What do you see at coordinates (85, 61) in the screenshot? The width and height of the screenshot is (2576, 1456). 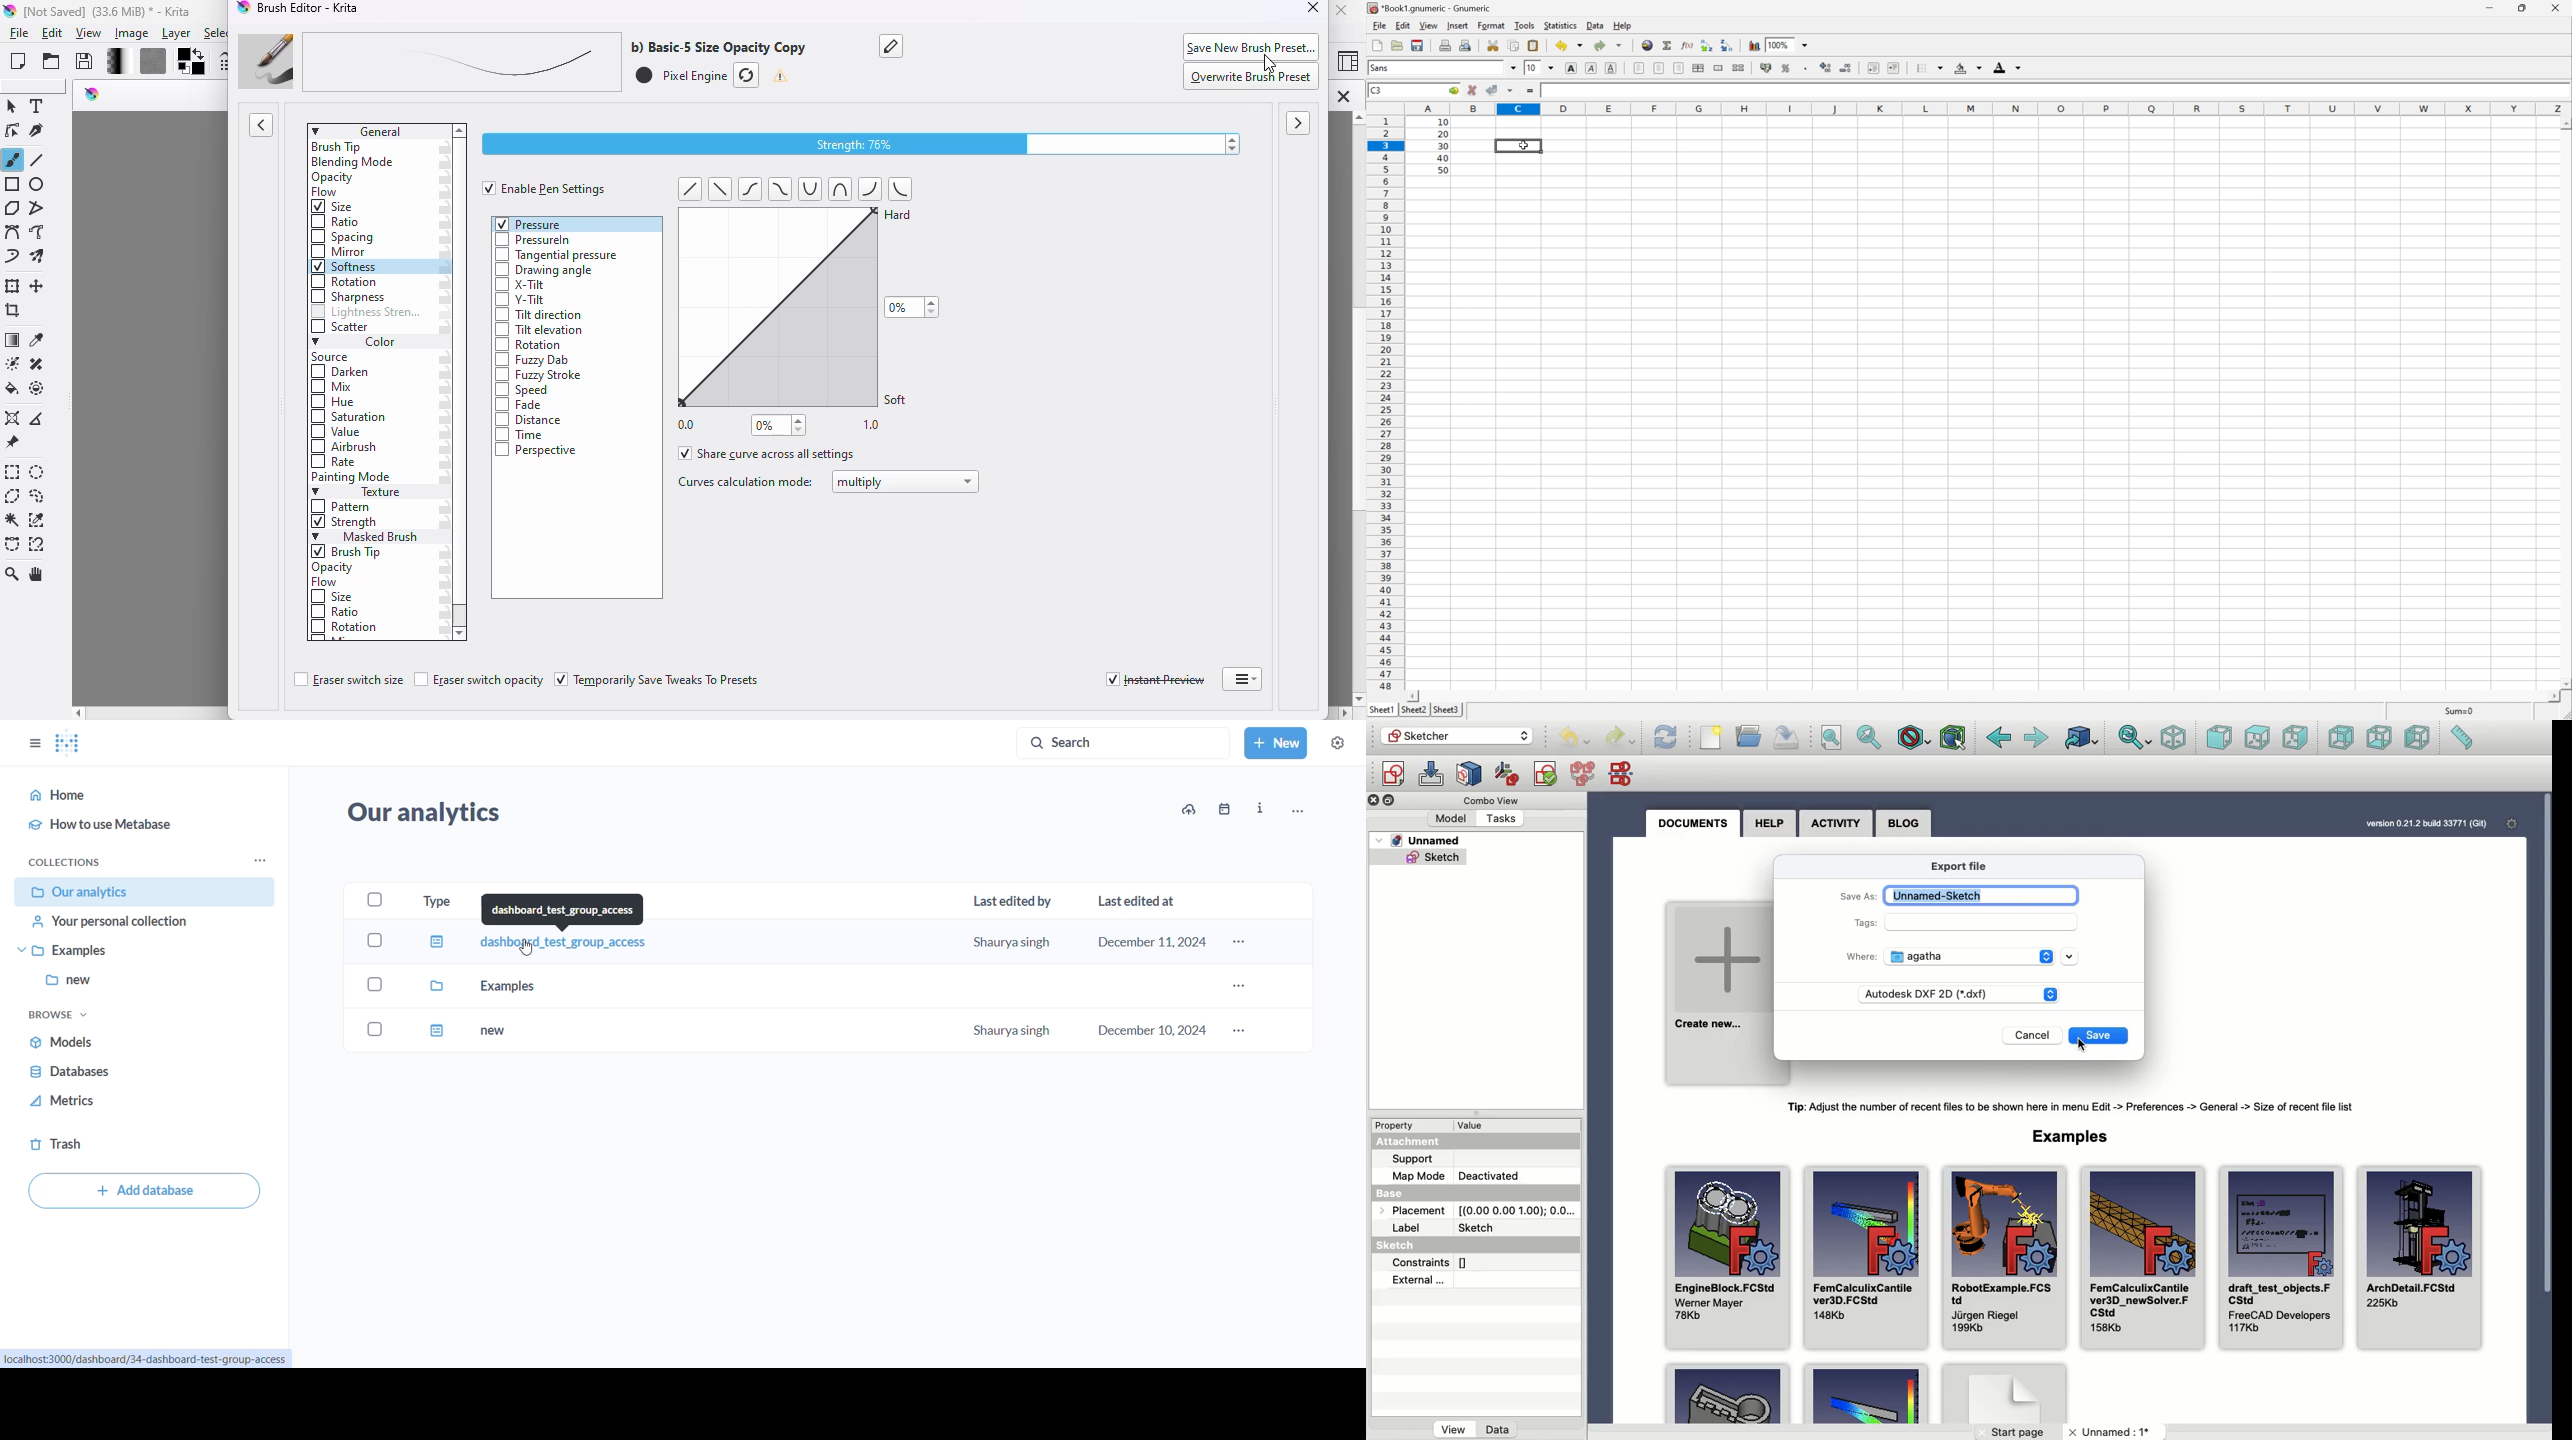 I see `save` at bounding box center [85, 61].